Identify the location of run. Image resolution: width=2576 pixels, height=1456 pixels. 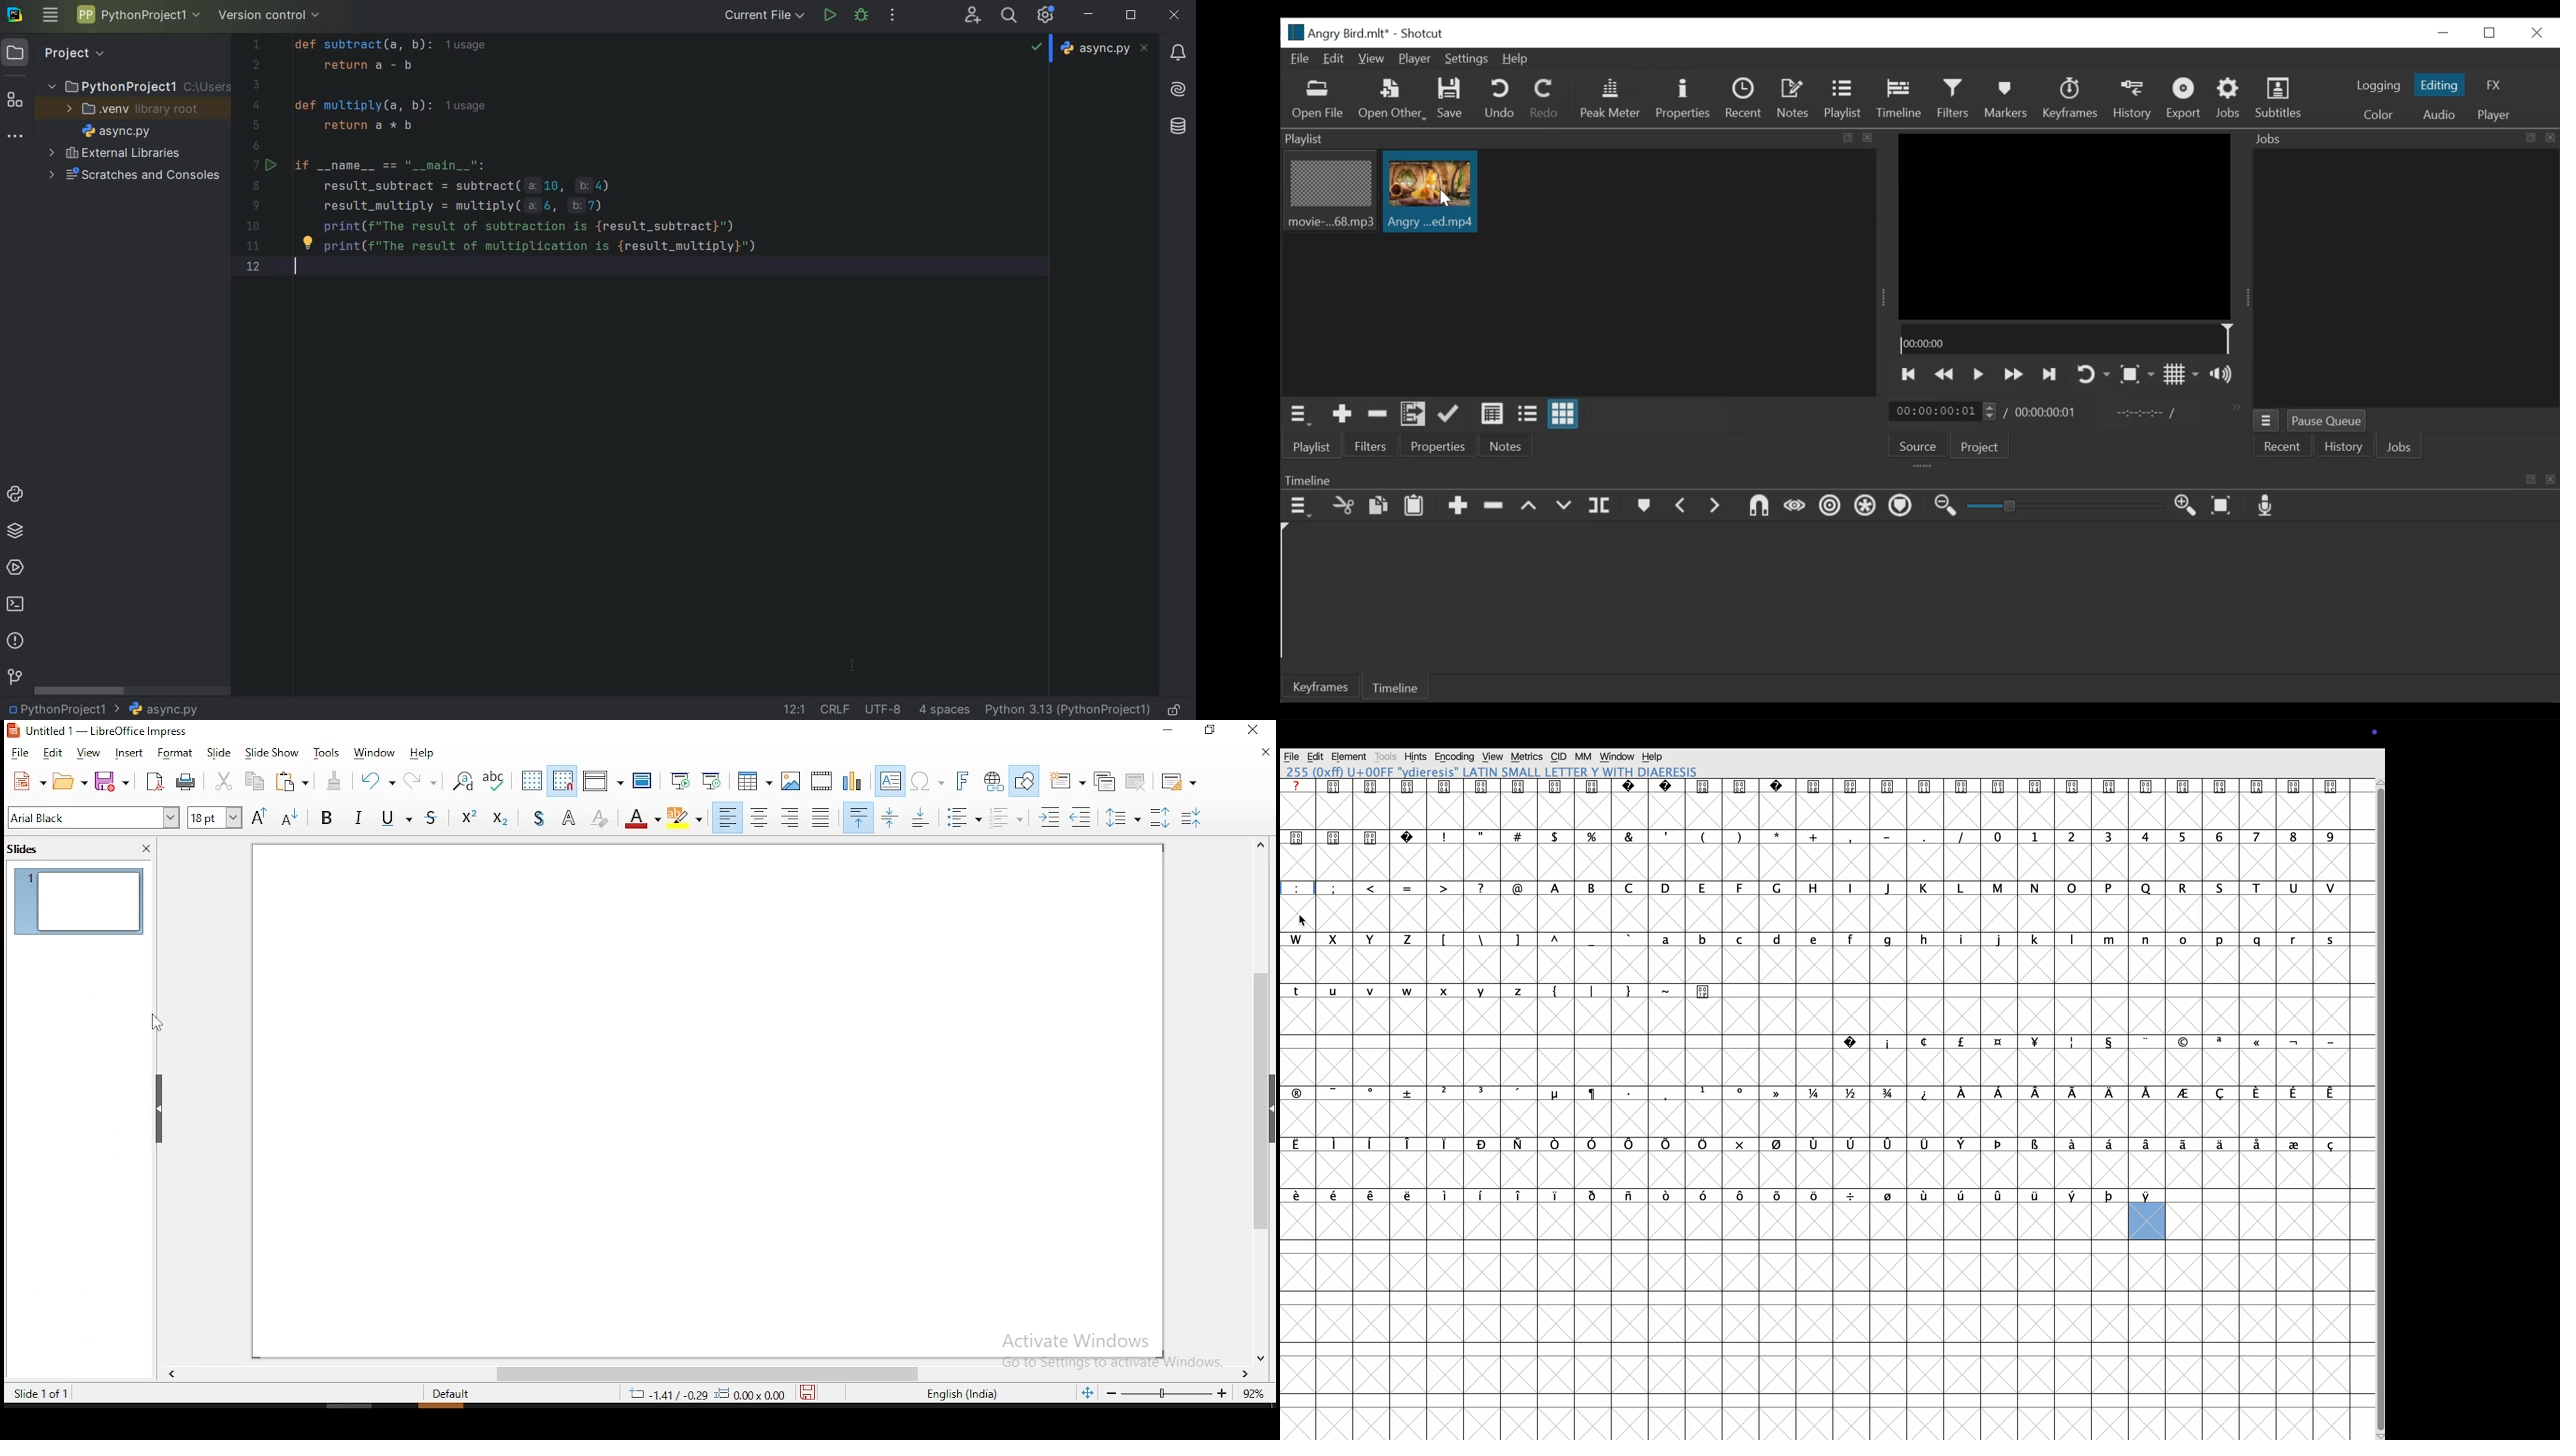
(829, 15).